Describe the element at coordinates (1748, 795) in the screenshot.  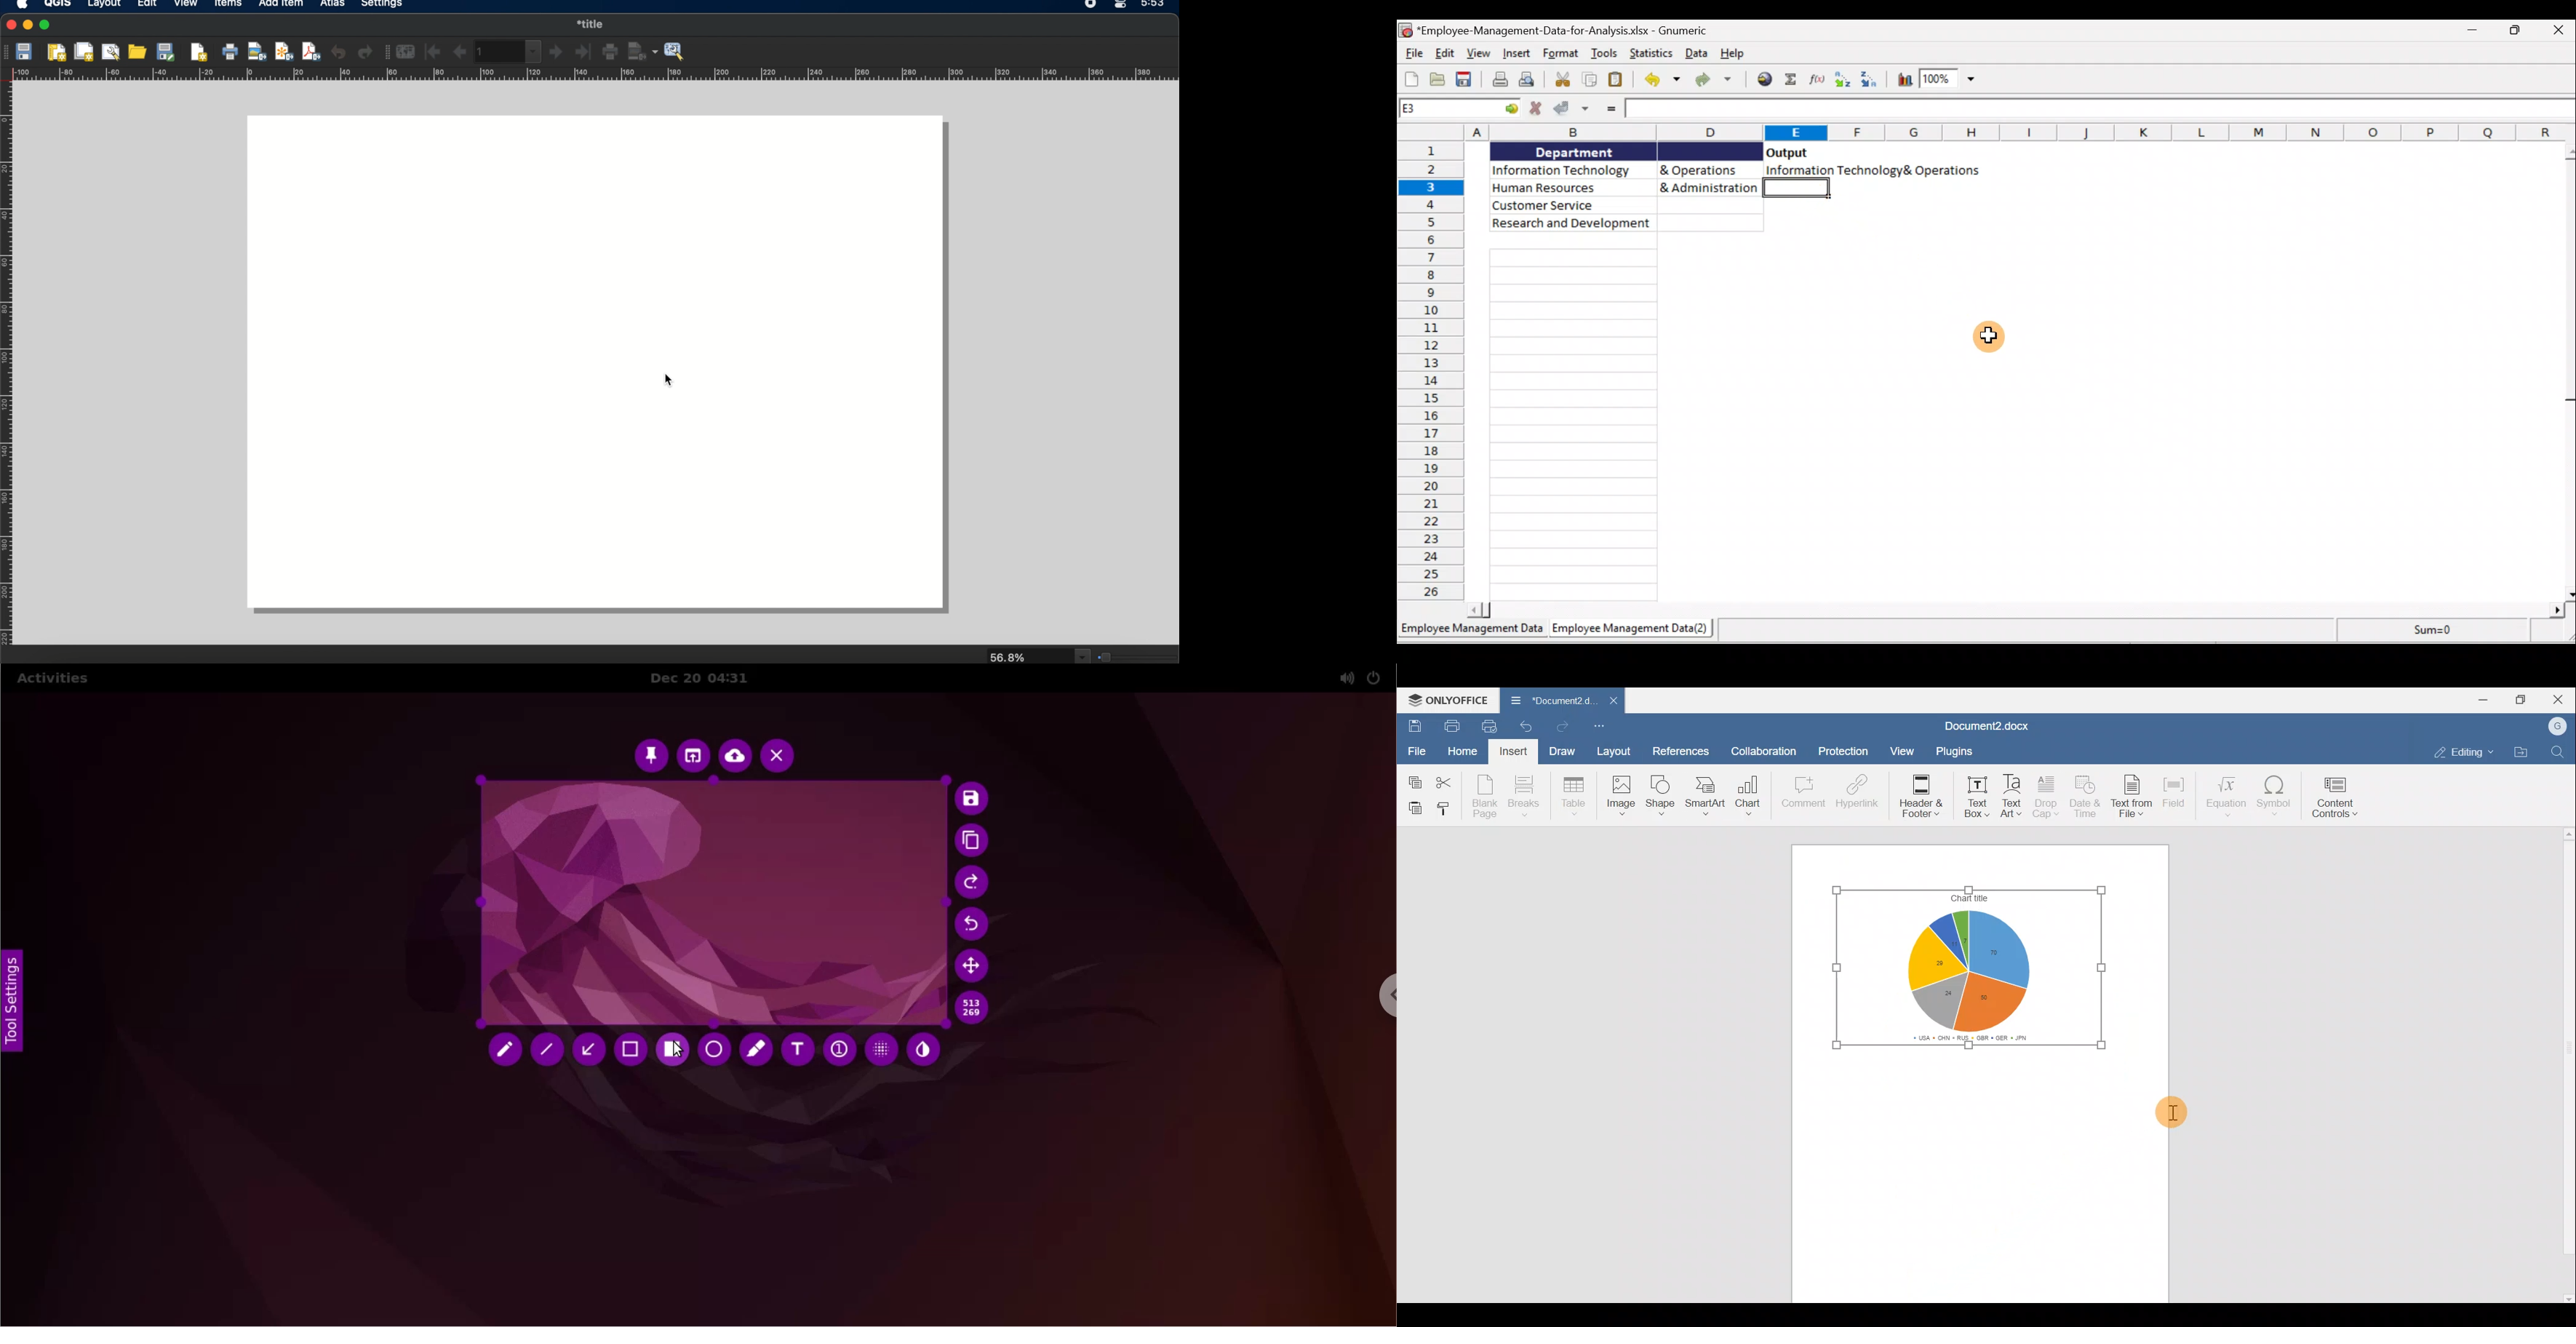
I see `Cursor on Chart` at that location.